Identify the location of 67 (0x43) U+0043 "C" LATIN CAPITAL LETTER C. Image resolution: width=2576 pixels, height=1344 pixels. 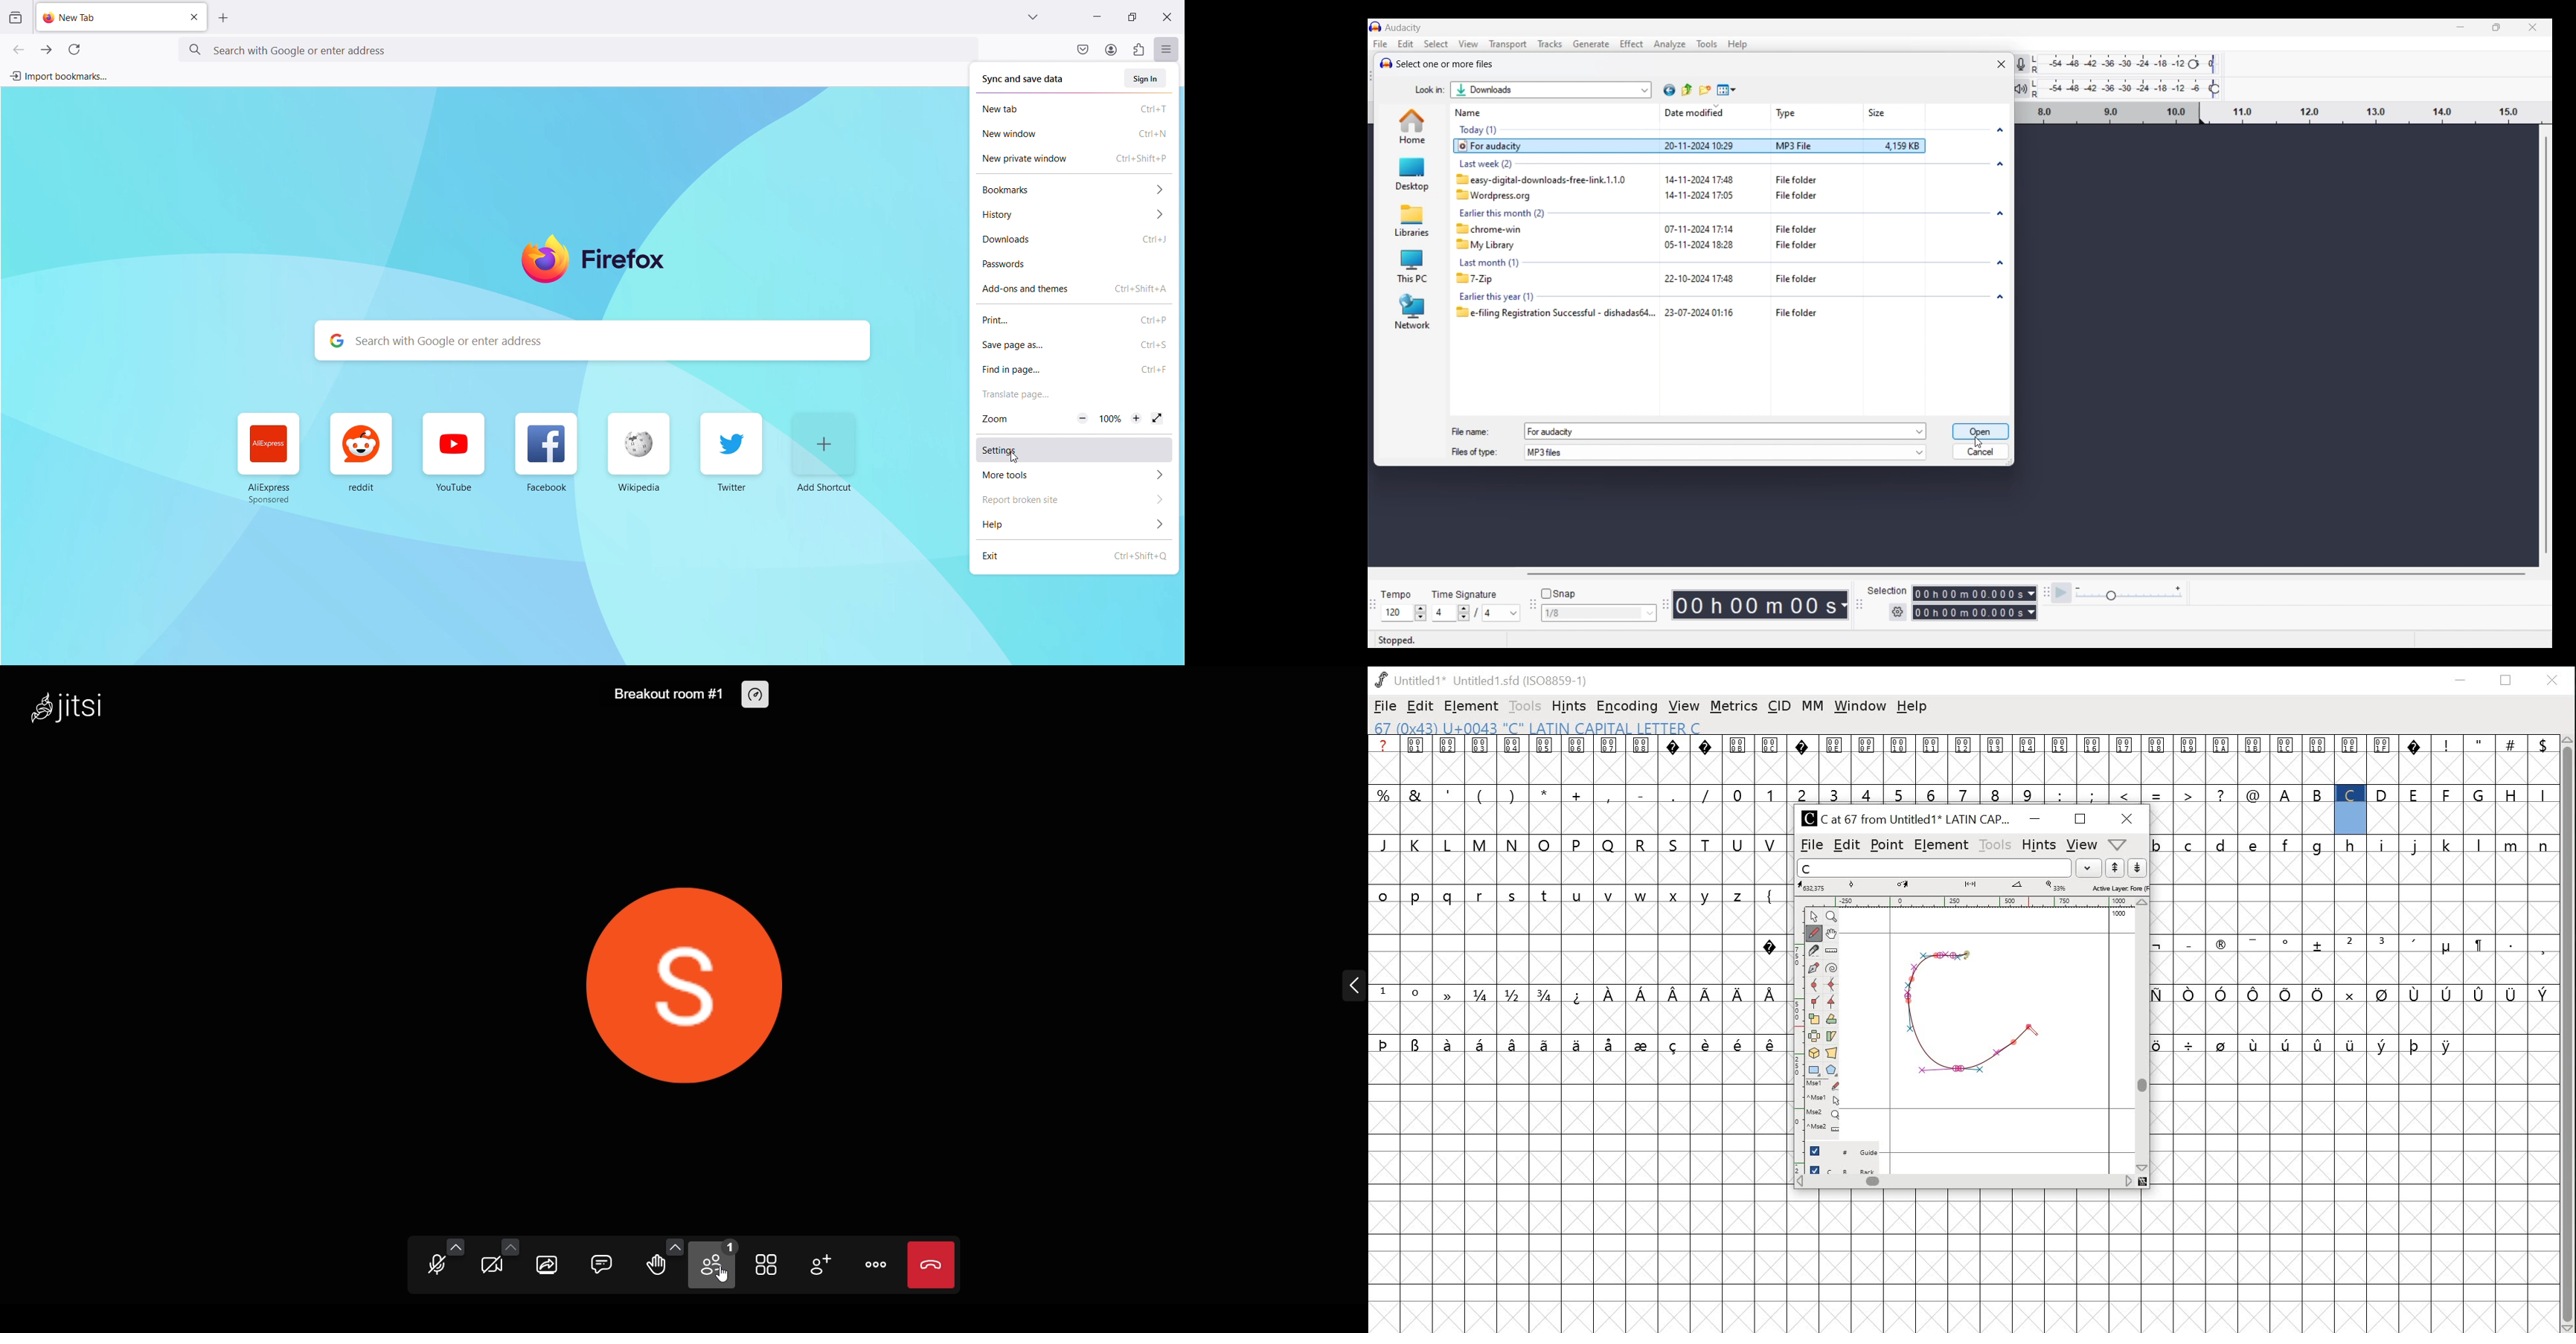
(1552, 728).